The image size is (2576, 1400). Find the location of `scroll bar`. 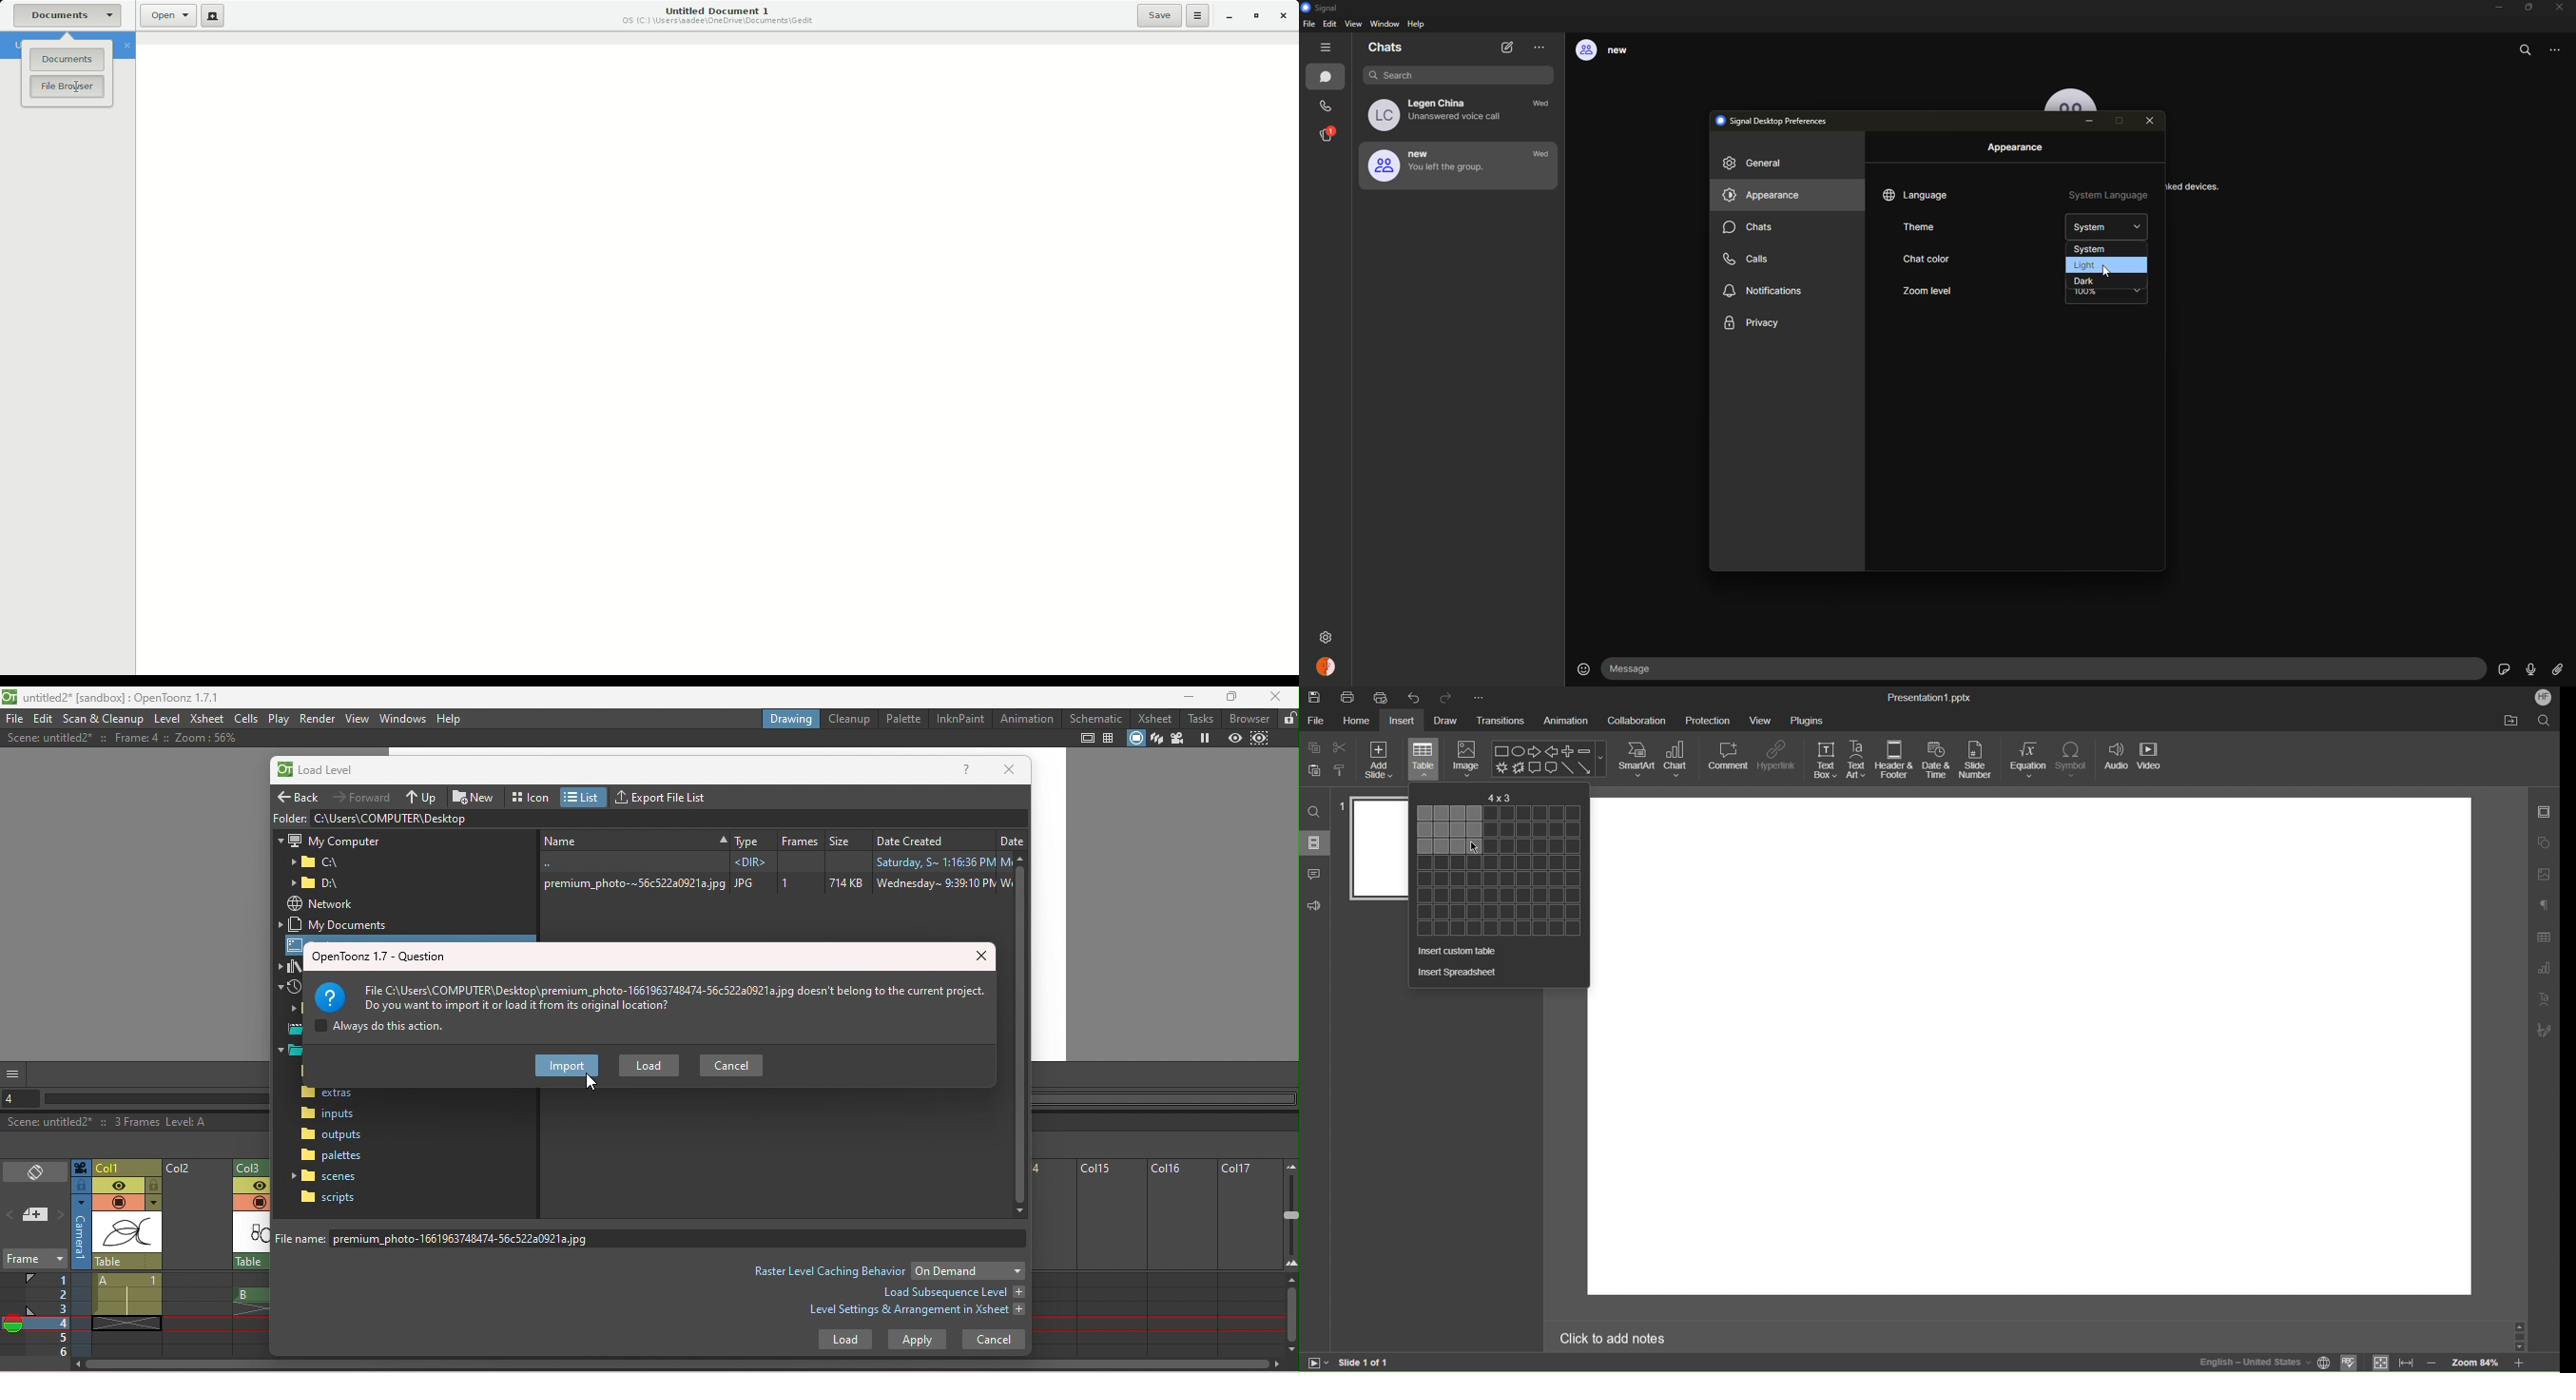

scroll bar is located at coordinates (2518, 1336).